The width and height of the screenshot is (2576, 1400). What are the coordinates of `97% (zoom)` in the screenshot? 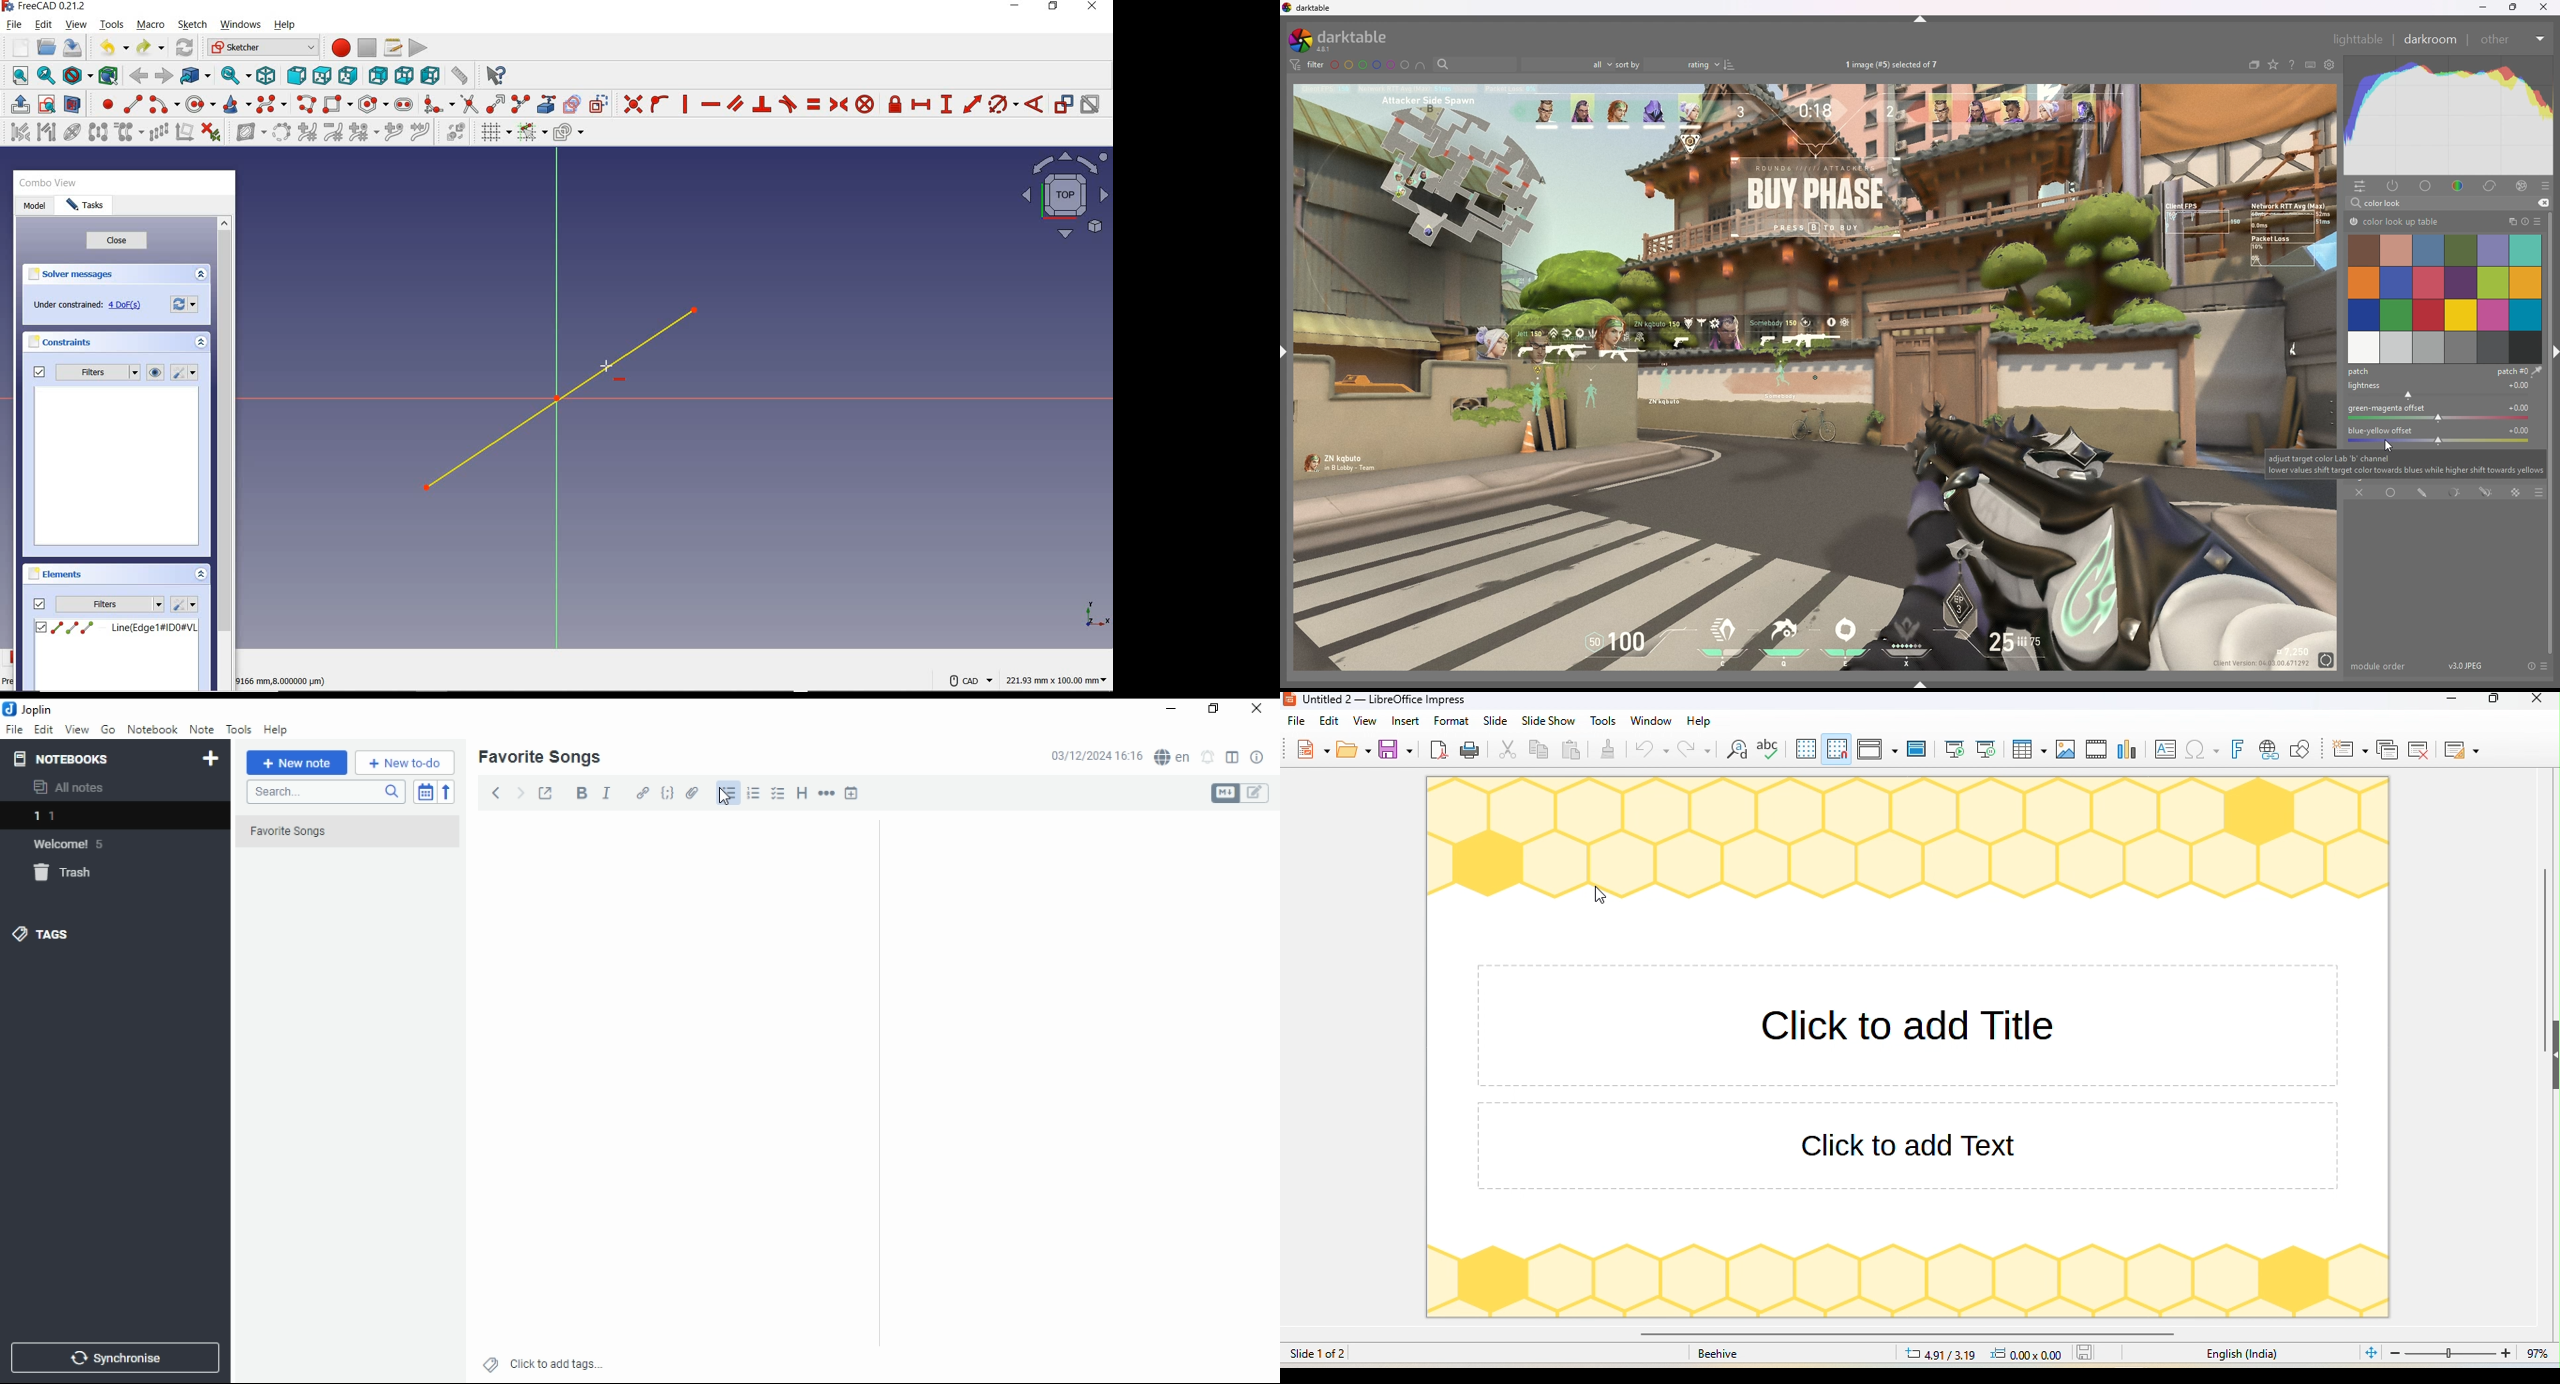 It's located at (2467, 1354).